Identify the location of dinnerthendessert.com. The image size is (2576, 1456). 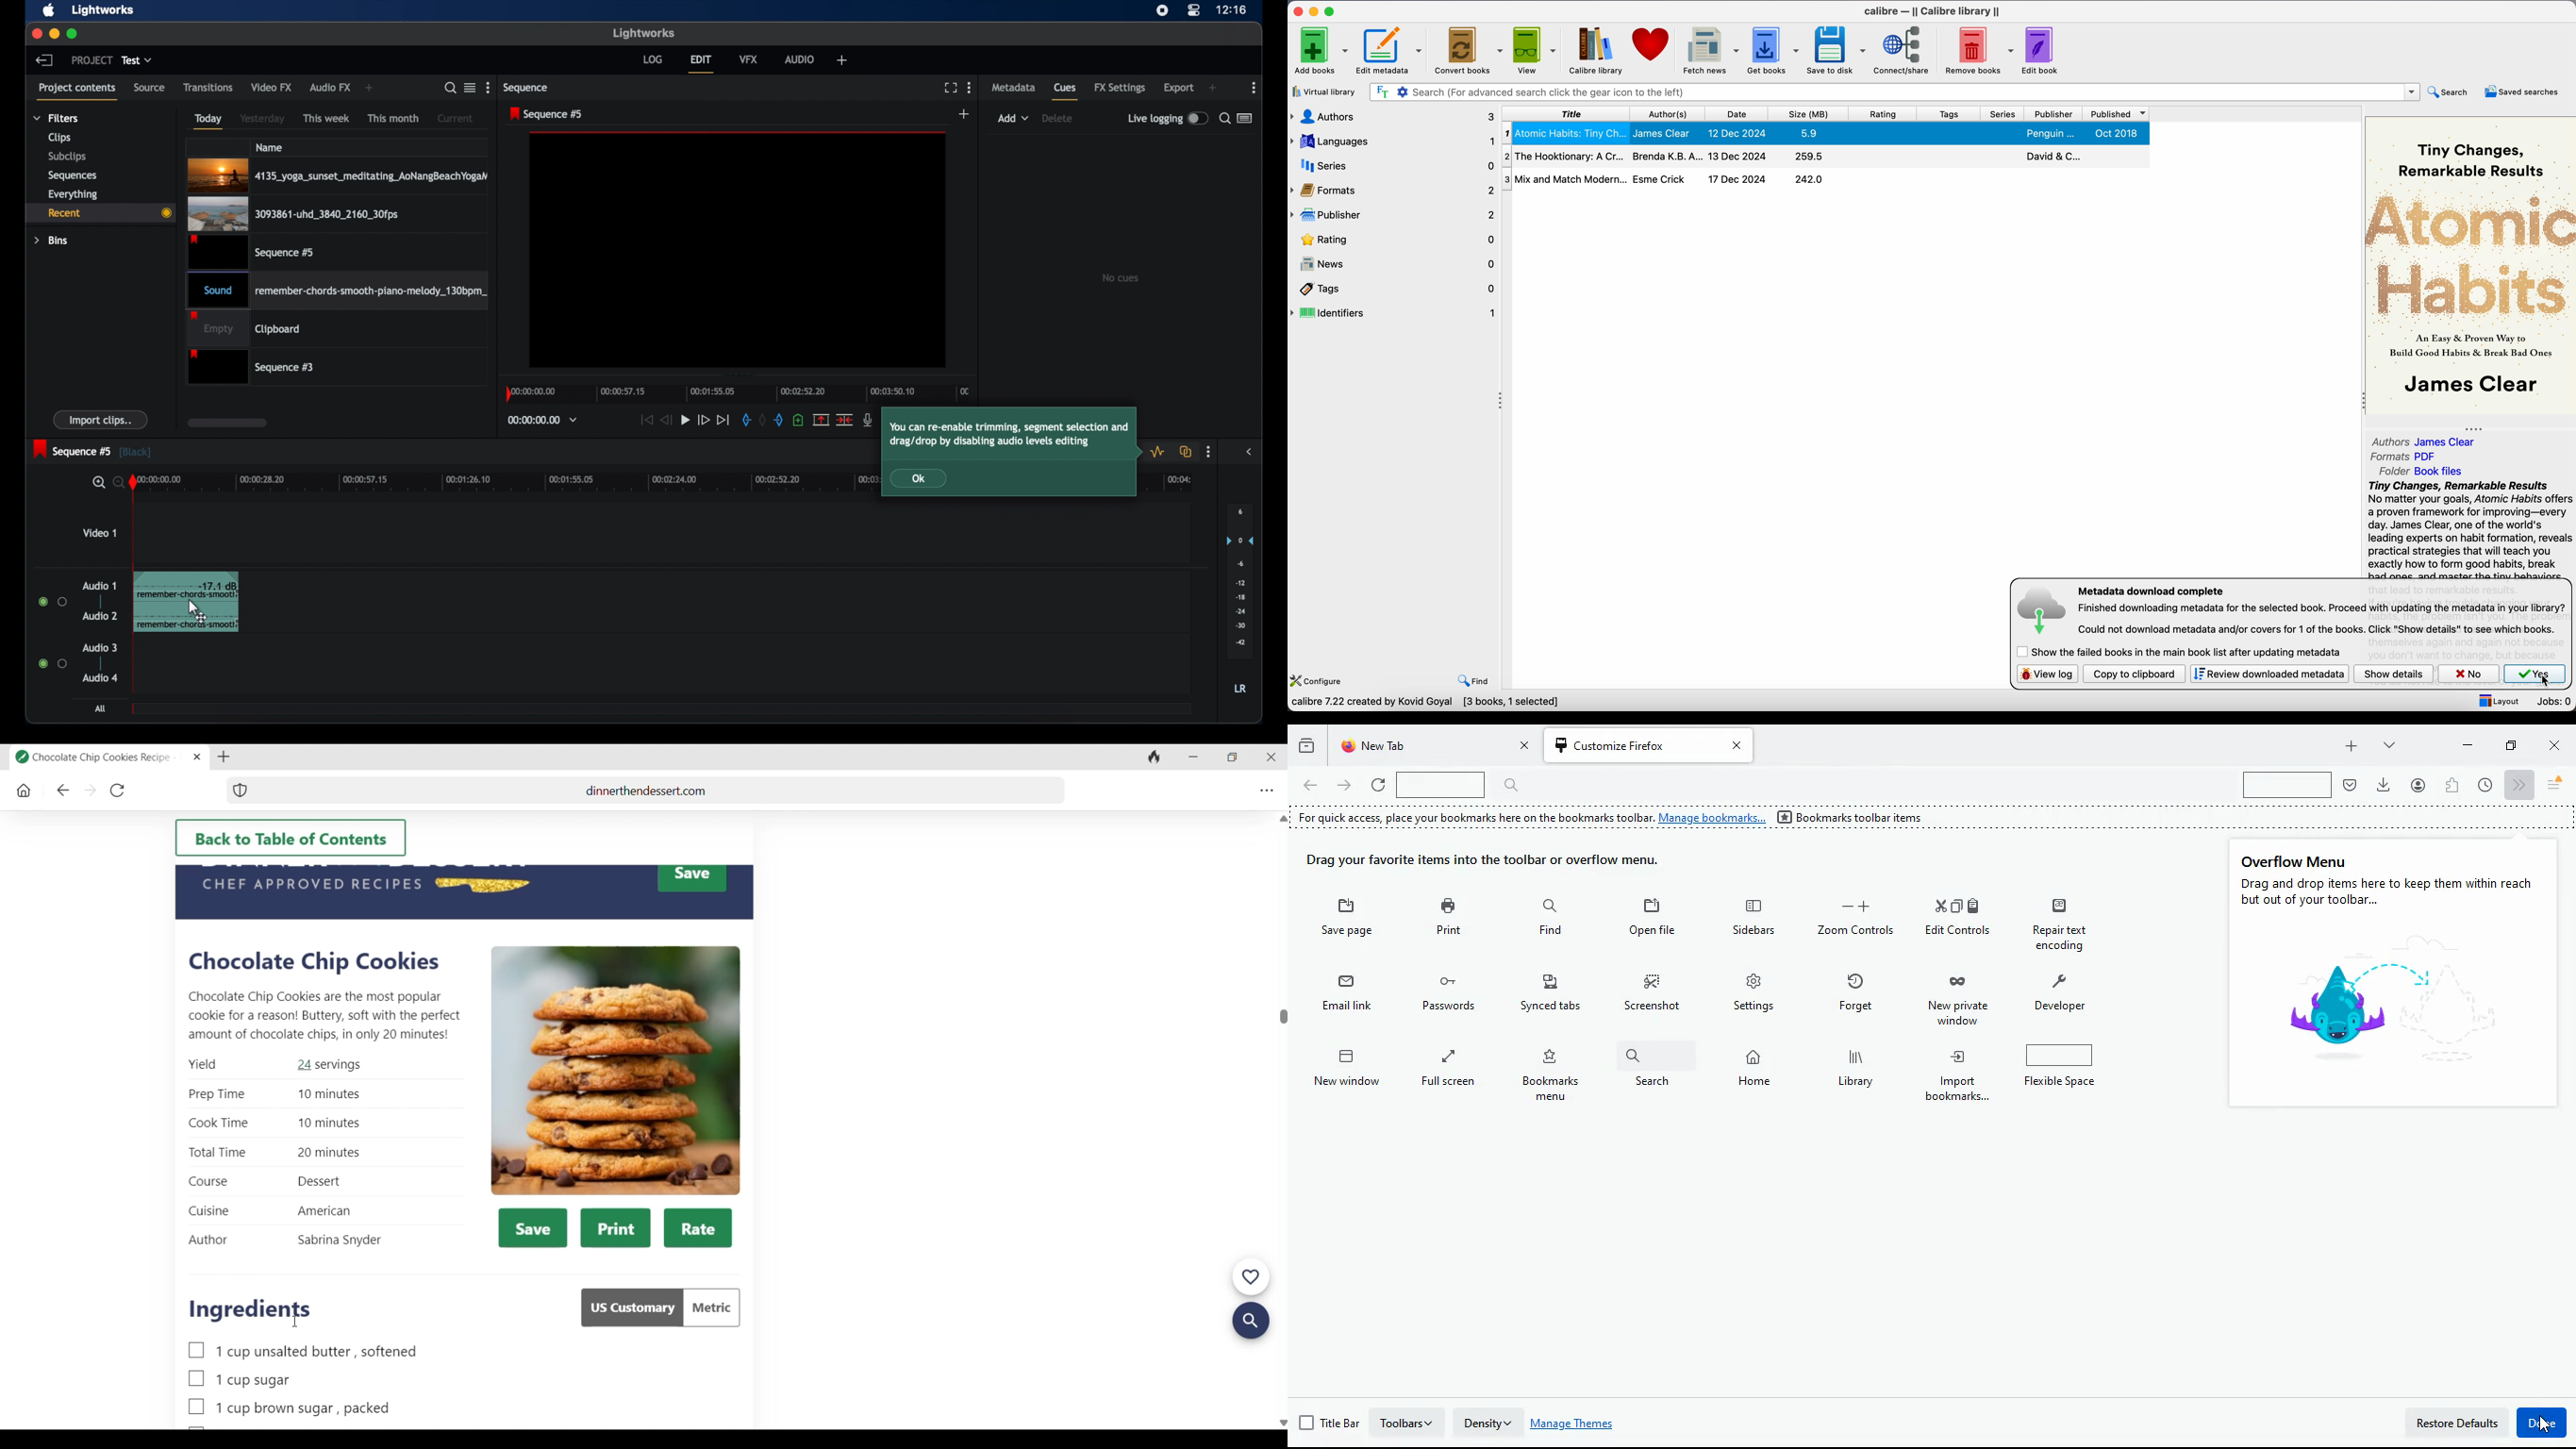
(658, 790).